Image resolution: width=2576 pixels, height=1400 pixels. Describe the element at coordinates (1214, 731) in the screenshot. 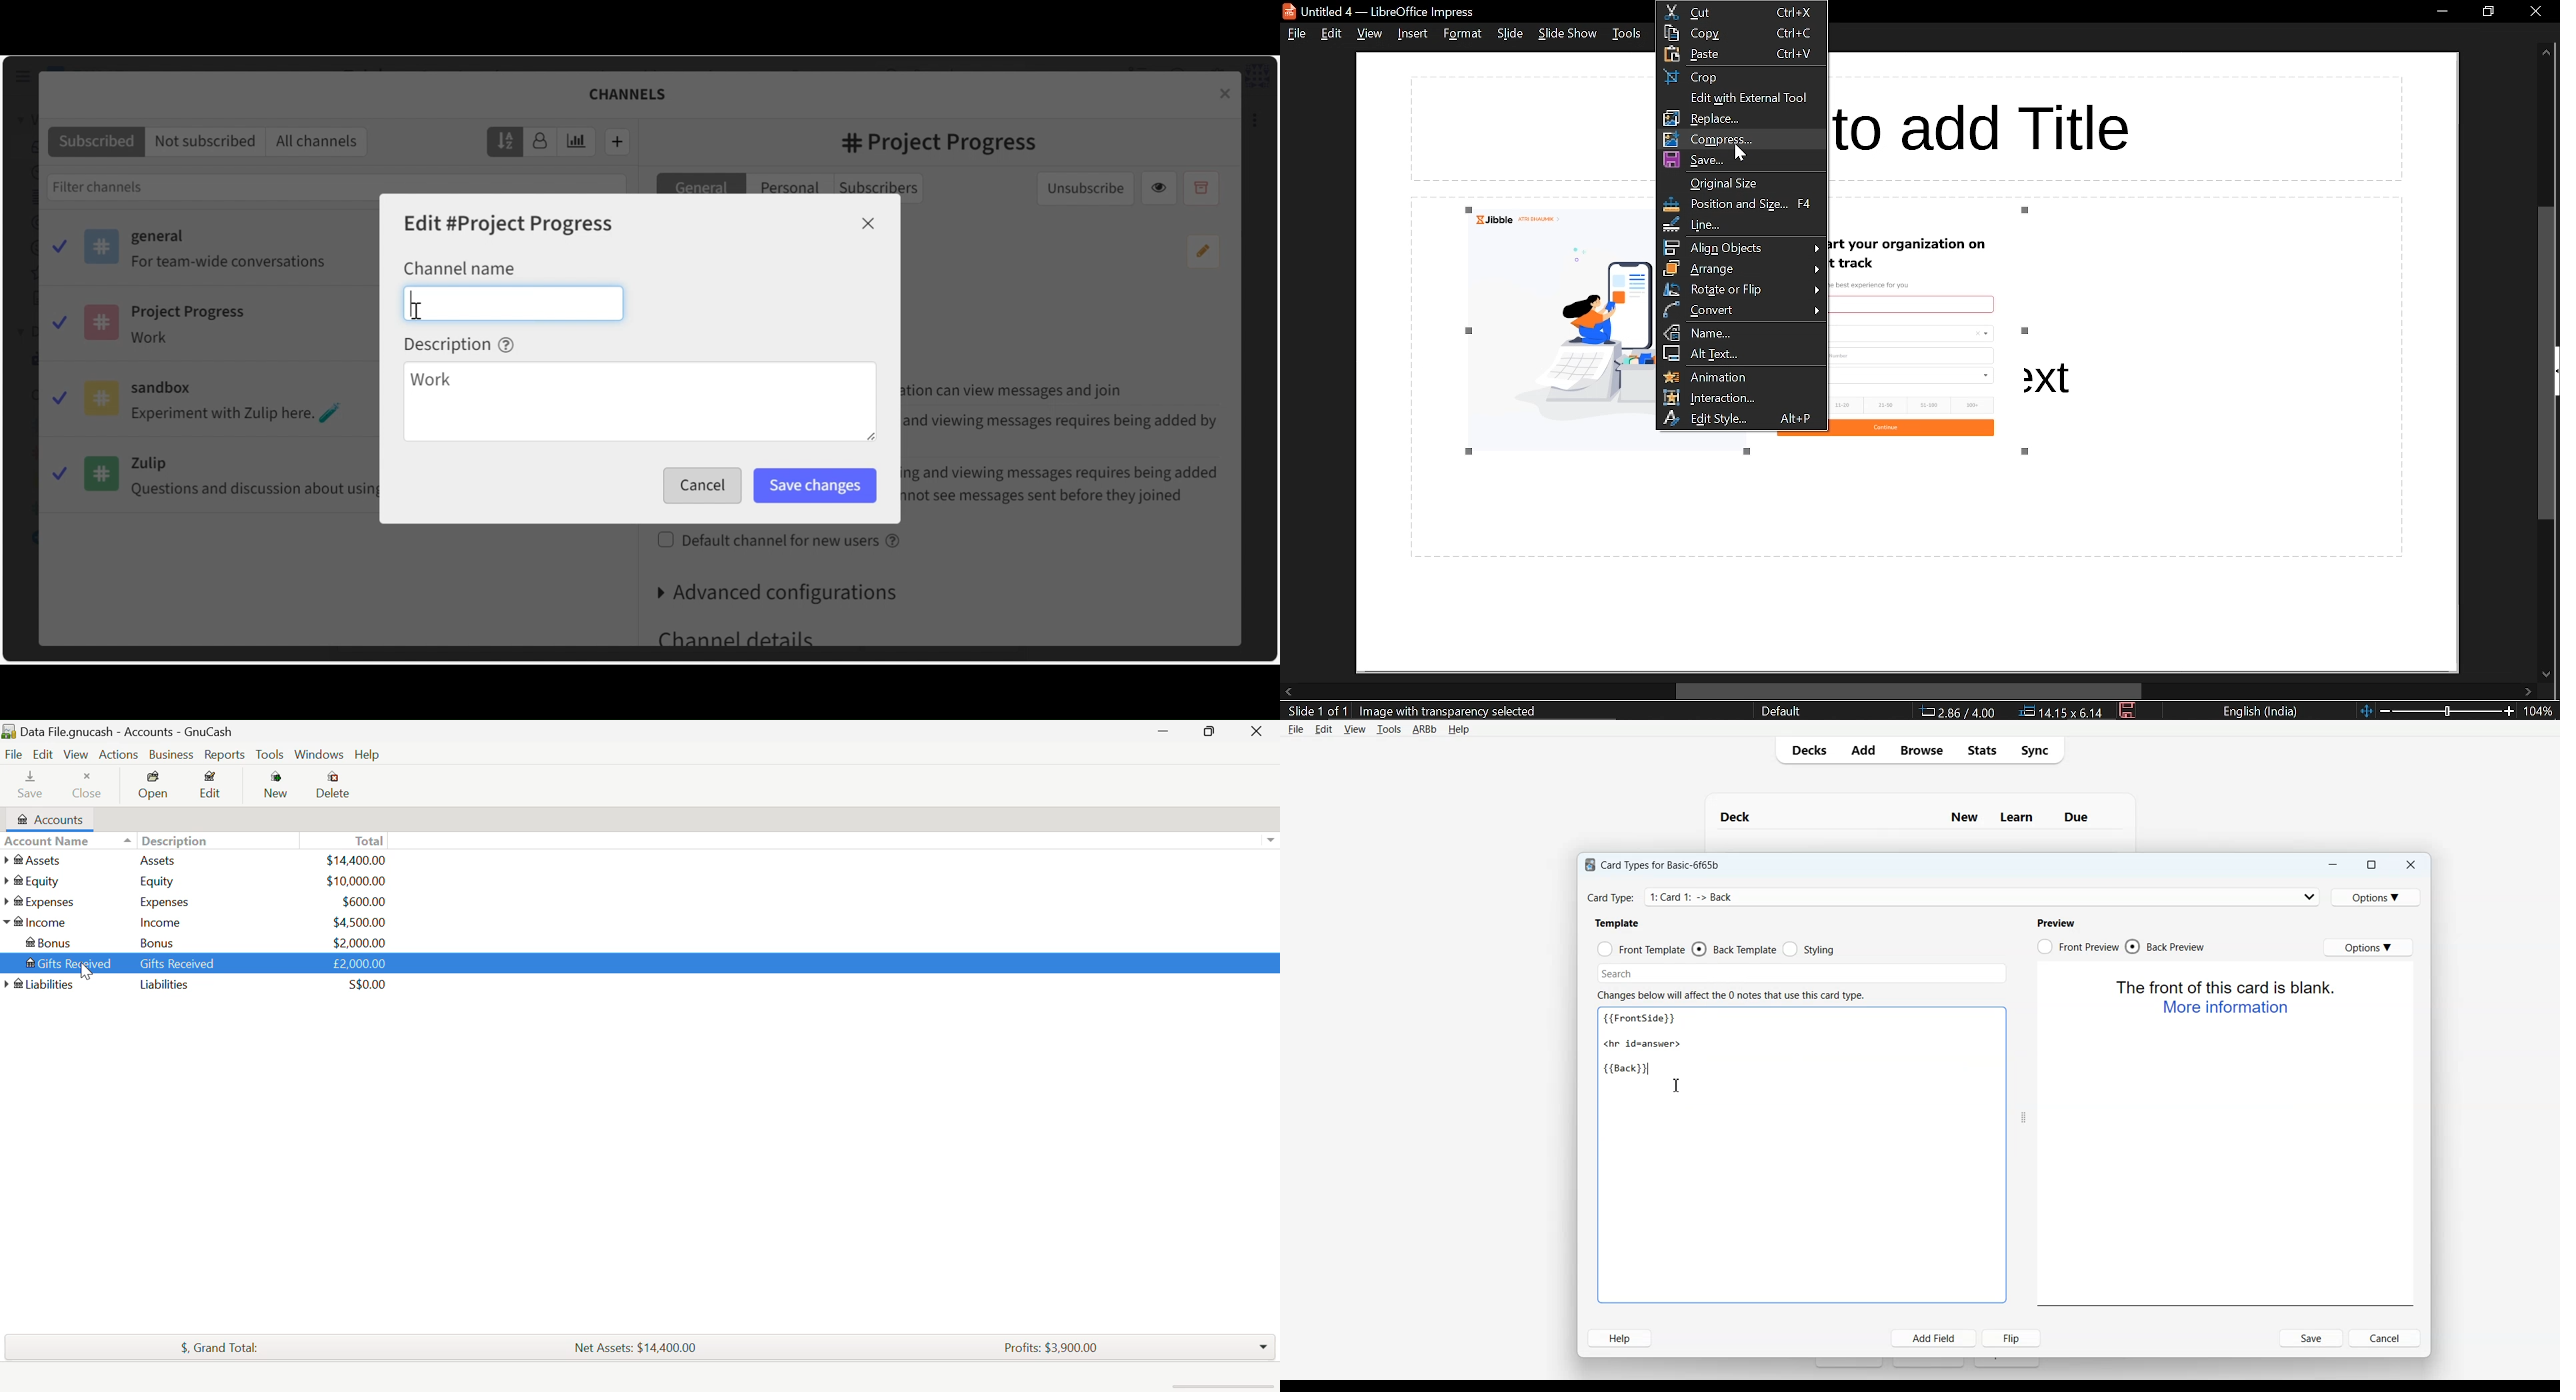

I see `Minimize` at that location.